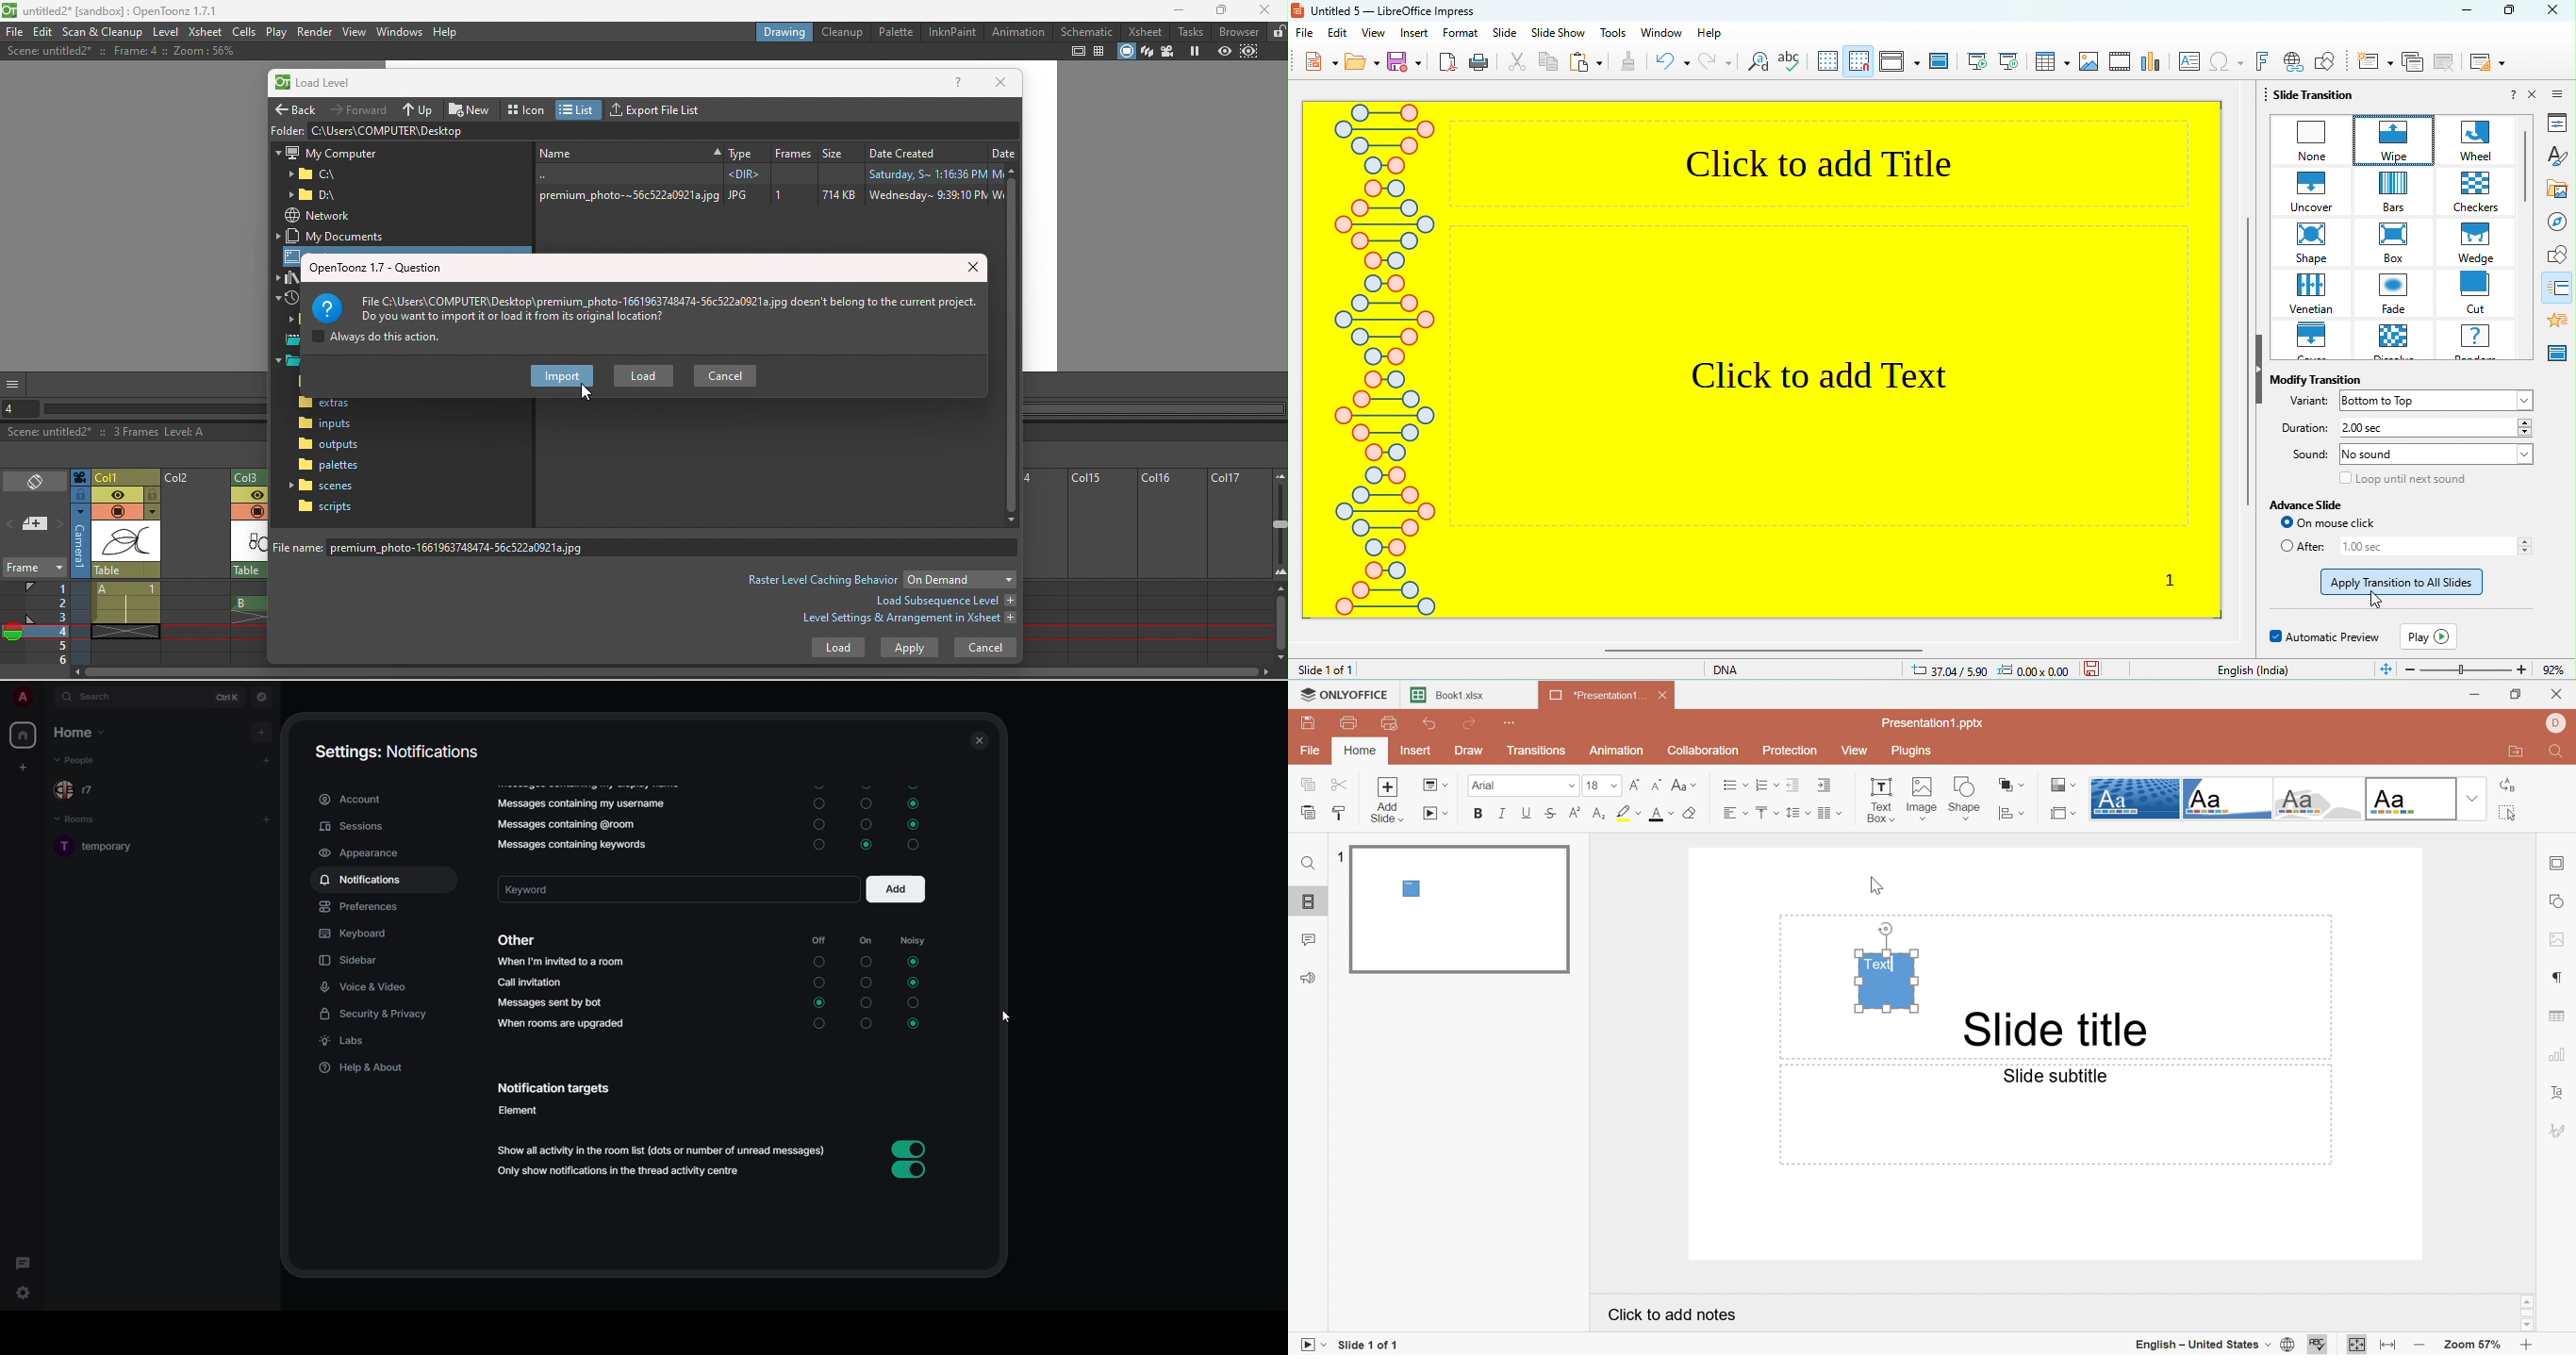  I want to click on selected, so click(912, 803).